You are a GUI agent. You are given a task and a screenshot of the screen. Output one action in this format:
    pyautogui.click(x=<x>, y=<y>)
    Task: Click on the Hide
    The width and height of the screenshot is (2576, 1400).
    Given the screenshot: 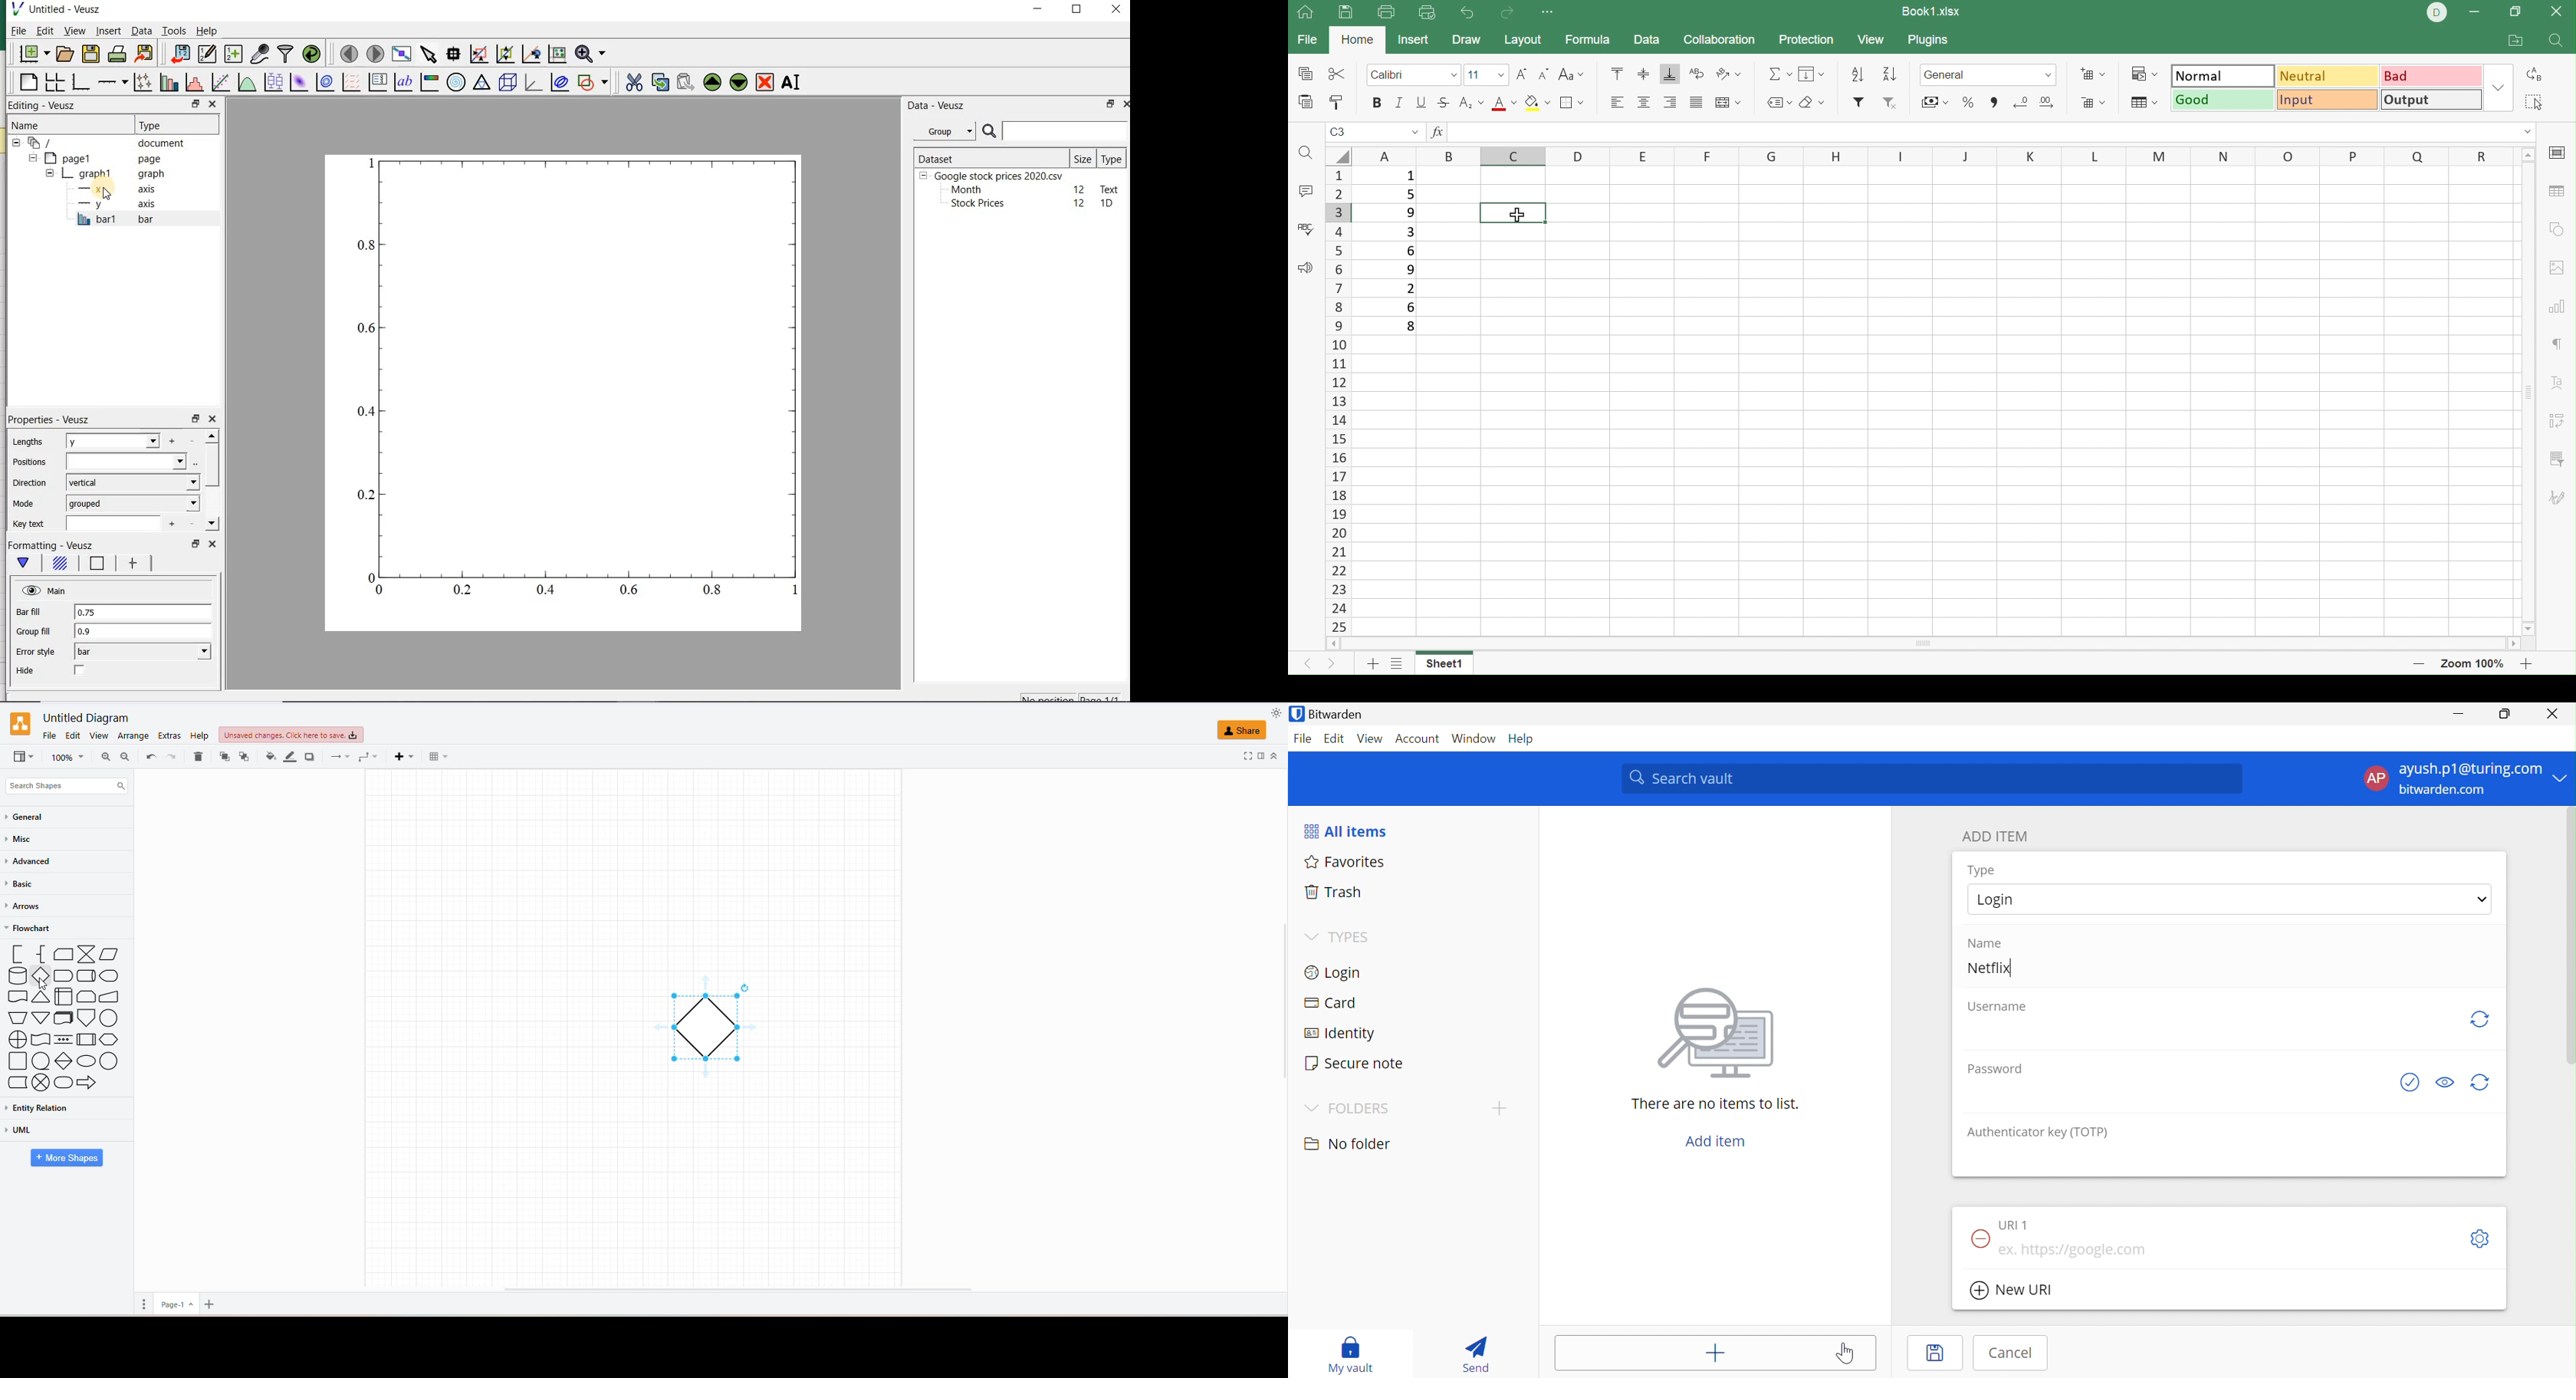 What is the action you would take?
    pyautogui.click(x=32, y=672)
    